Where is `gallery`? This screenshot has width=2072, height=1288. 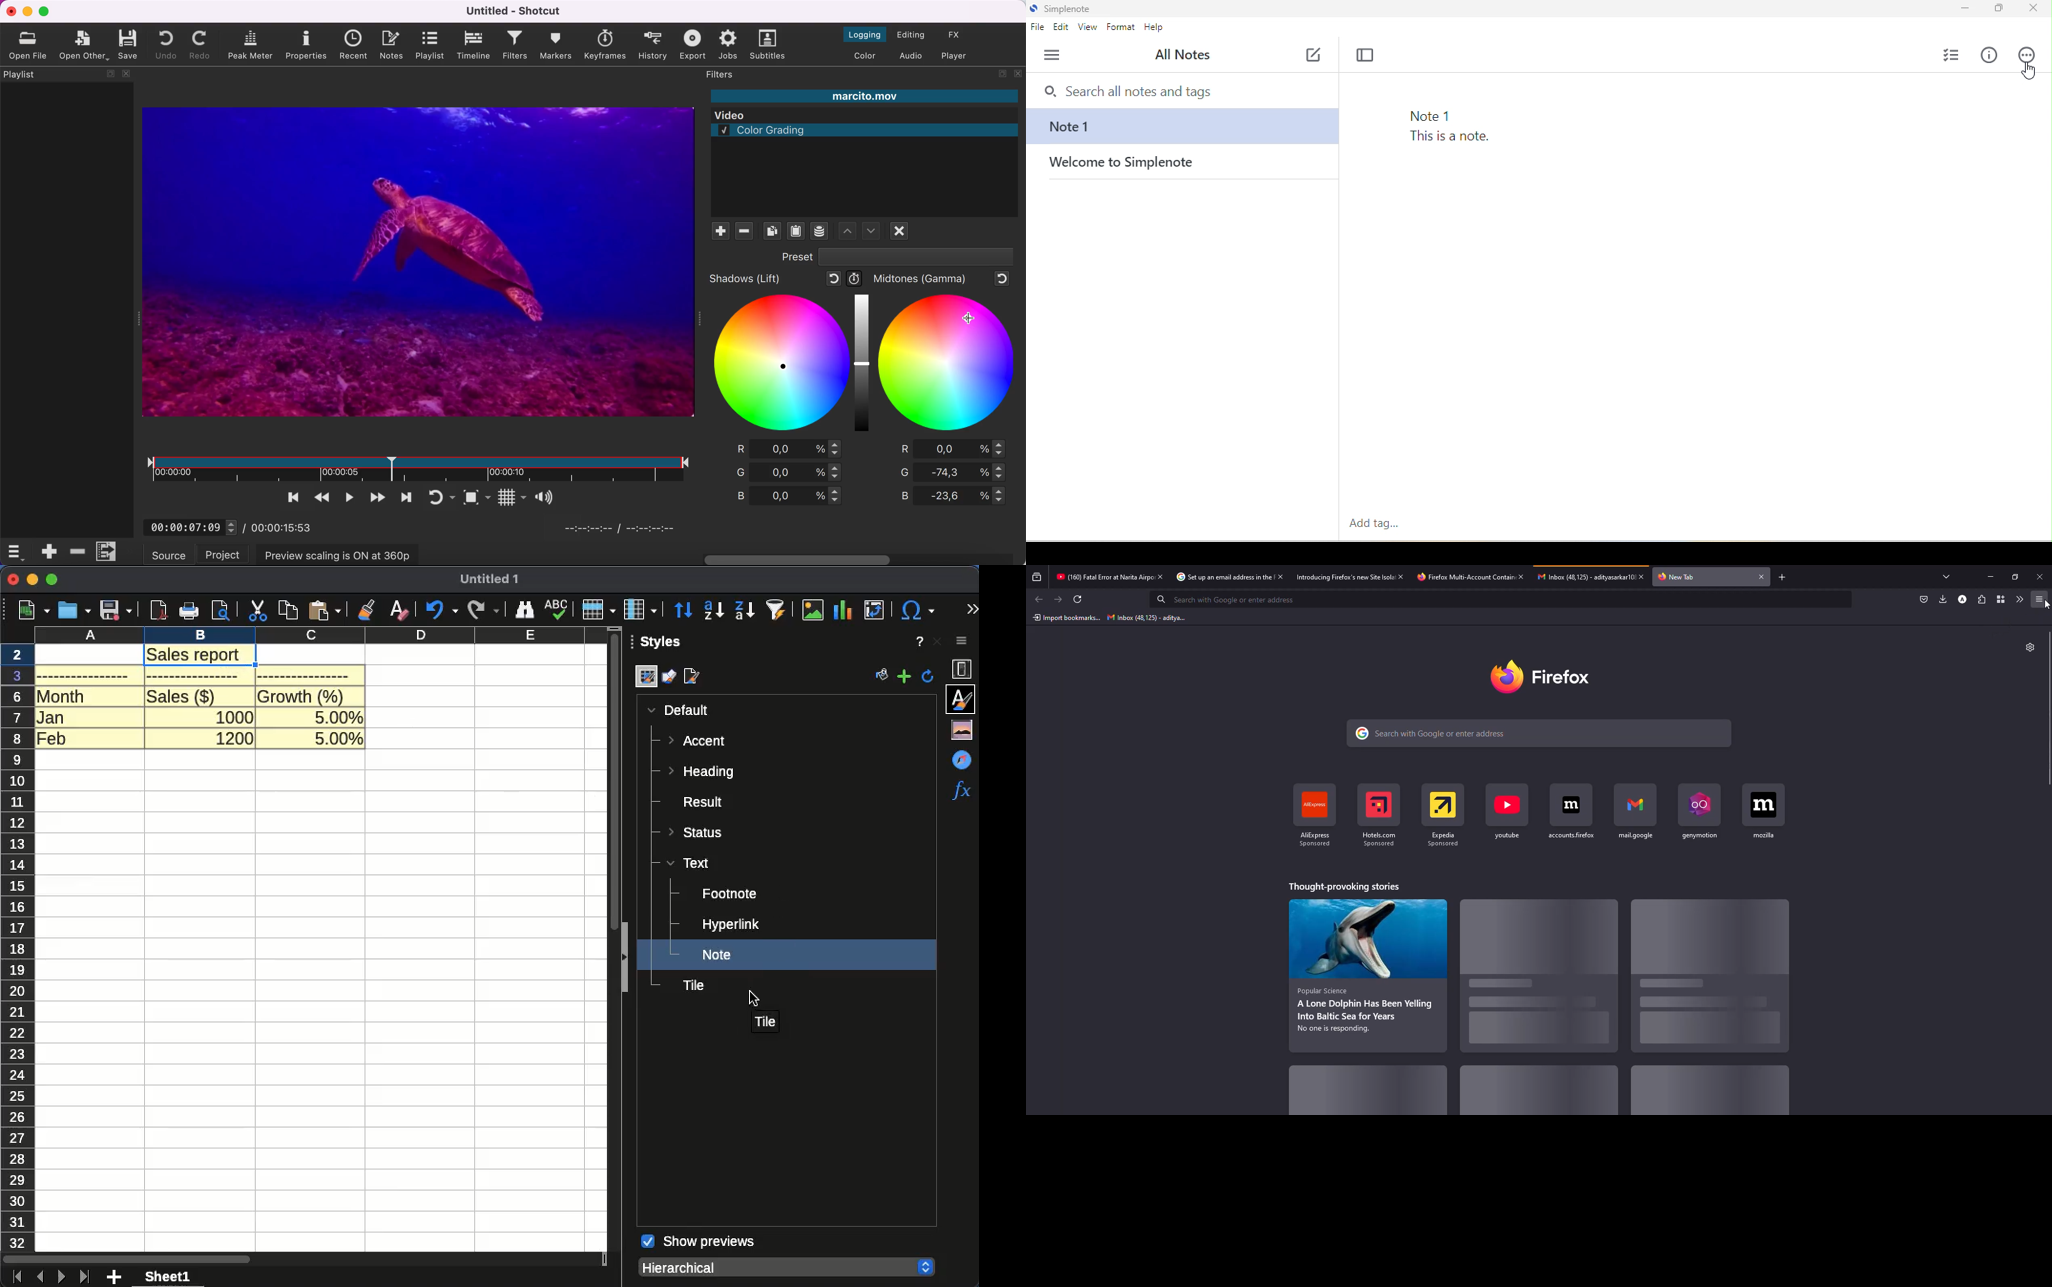
gallery is located at coordinates (966, 729).